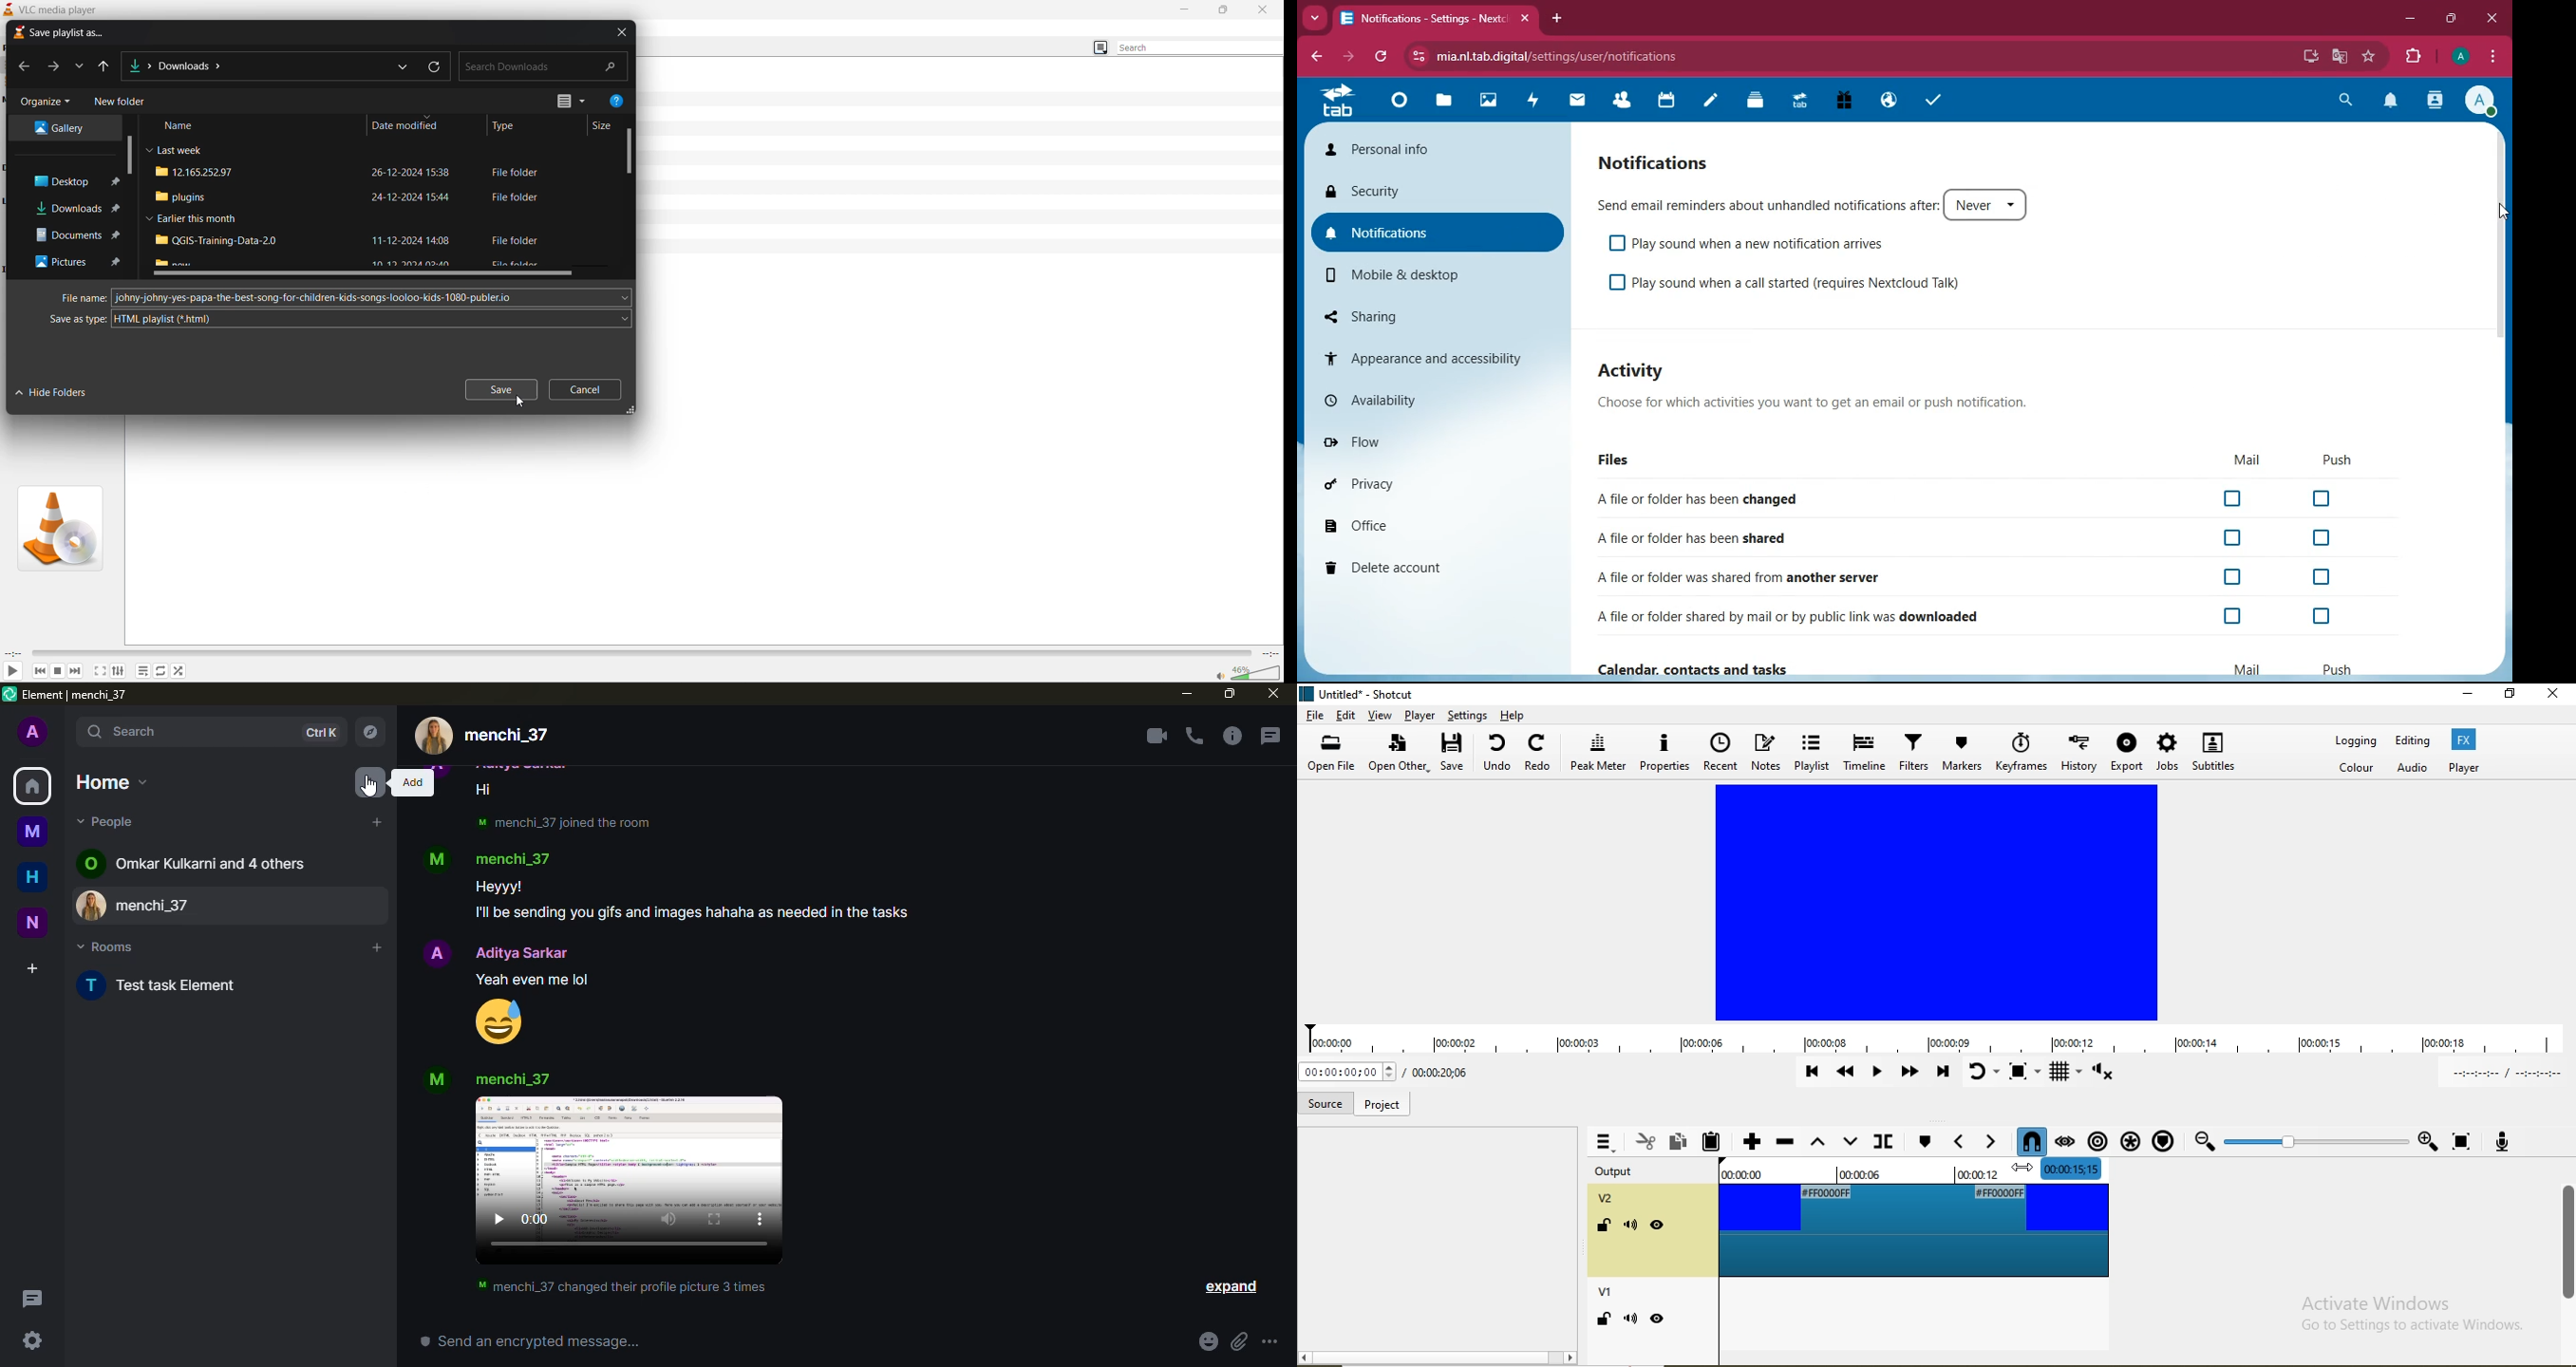 Image resolution: width=2576 pixels, height=1372 pixels. What do you see at coordinates (164, 670) in the screenshot?
I see `loop` at bounding box center [164, 670].